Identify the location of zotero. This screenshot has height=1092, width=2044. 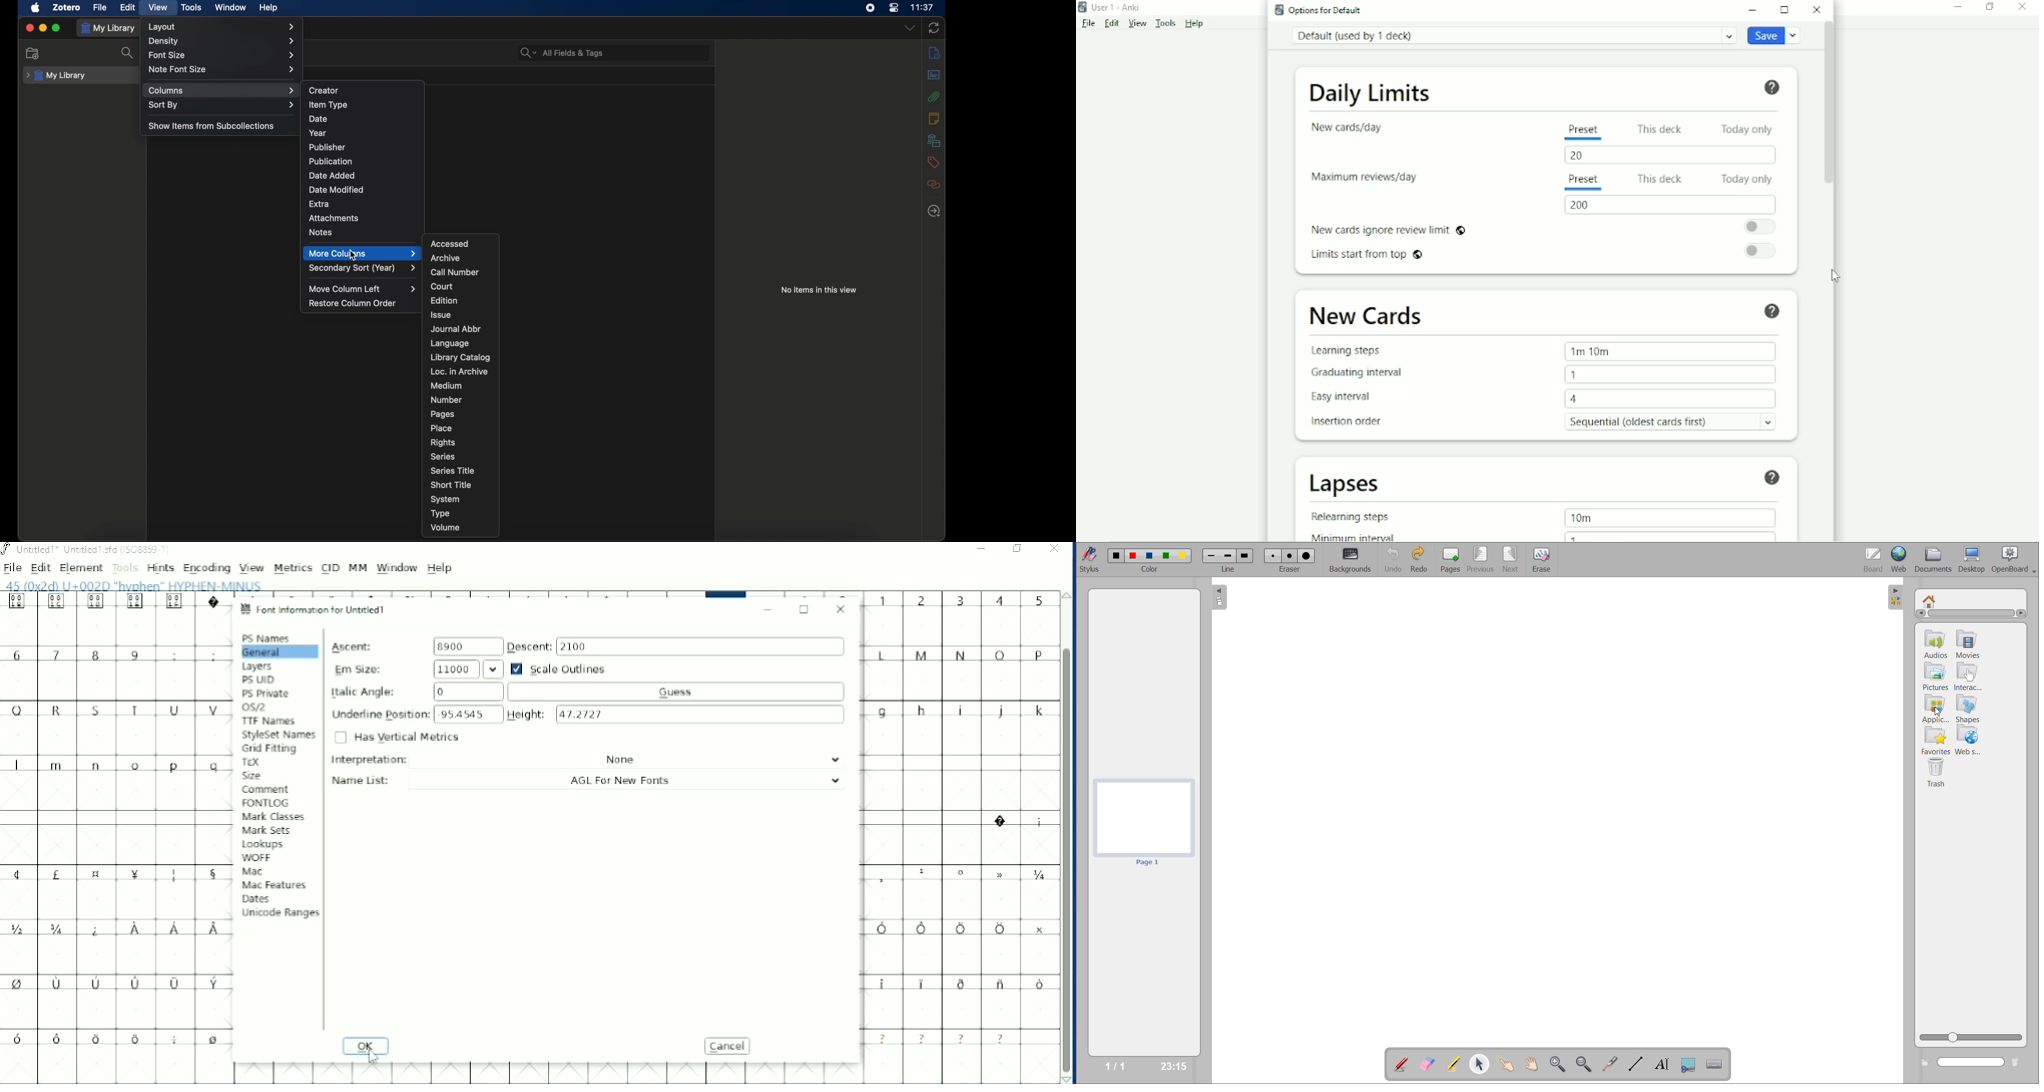
(67, 7).